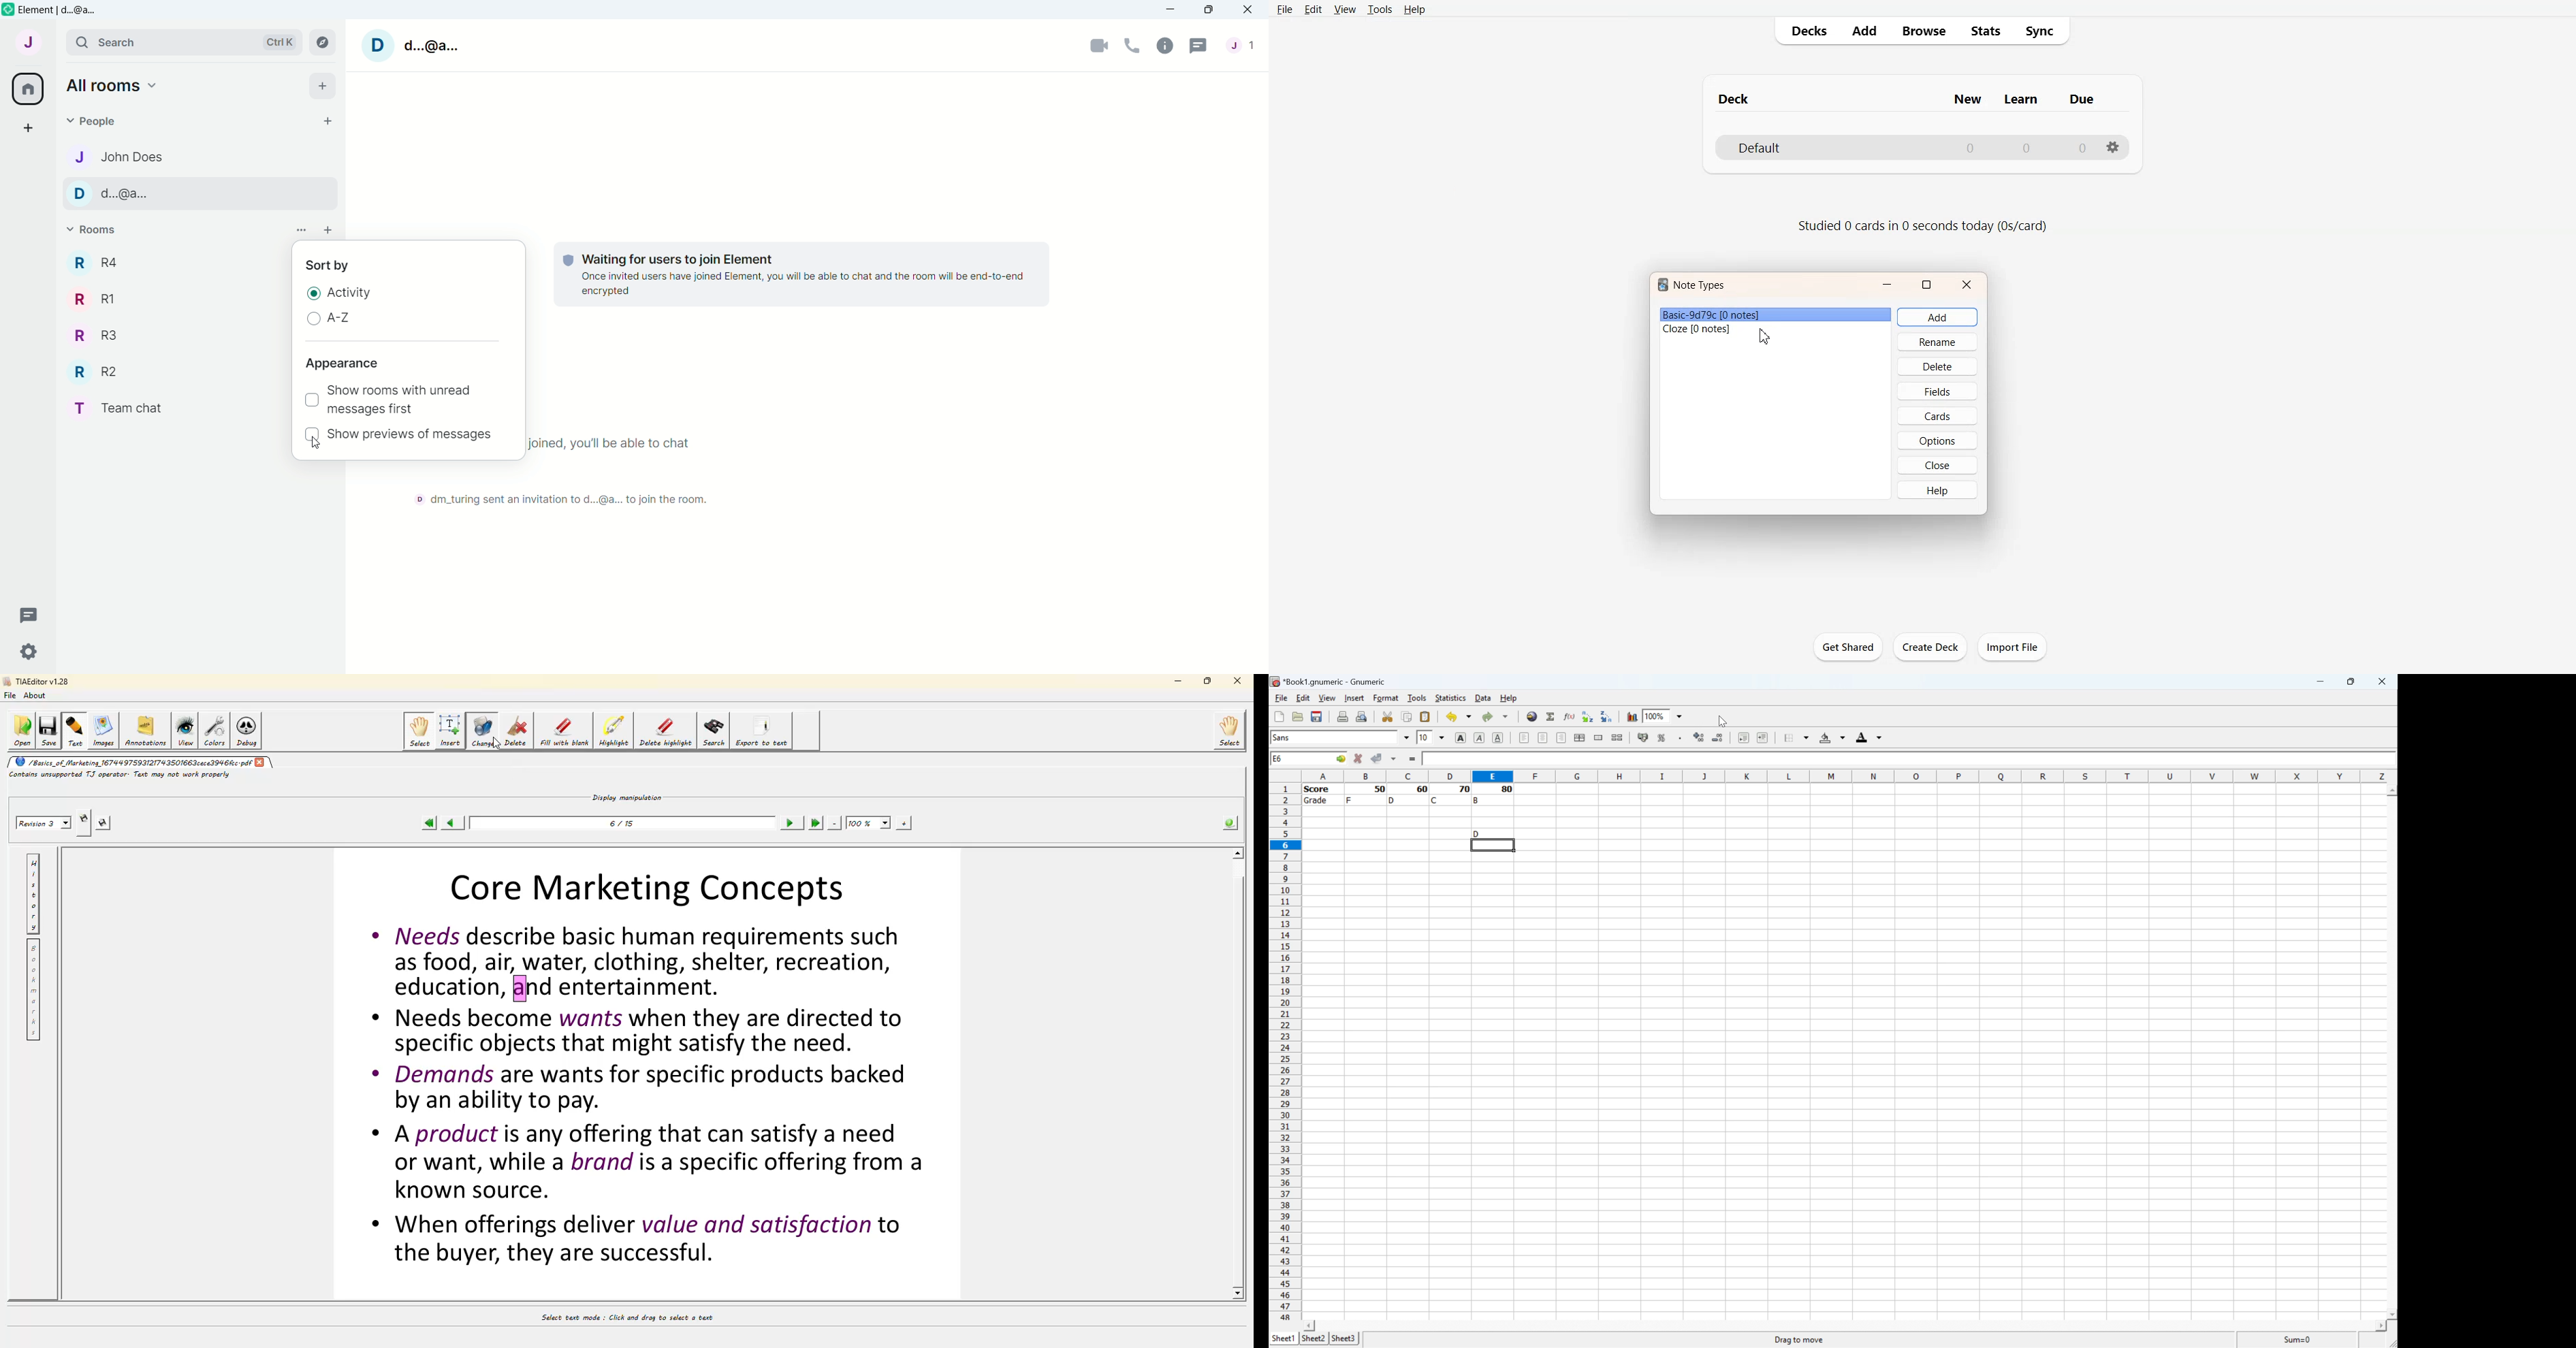 The width and height of the screenshot is (2576, 1372). What do you see at coordinates (1404, 738) in the screenshot?
I see `Drop Down` at bounding box center [1404, 738].